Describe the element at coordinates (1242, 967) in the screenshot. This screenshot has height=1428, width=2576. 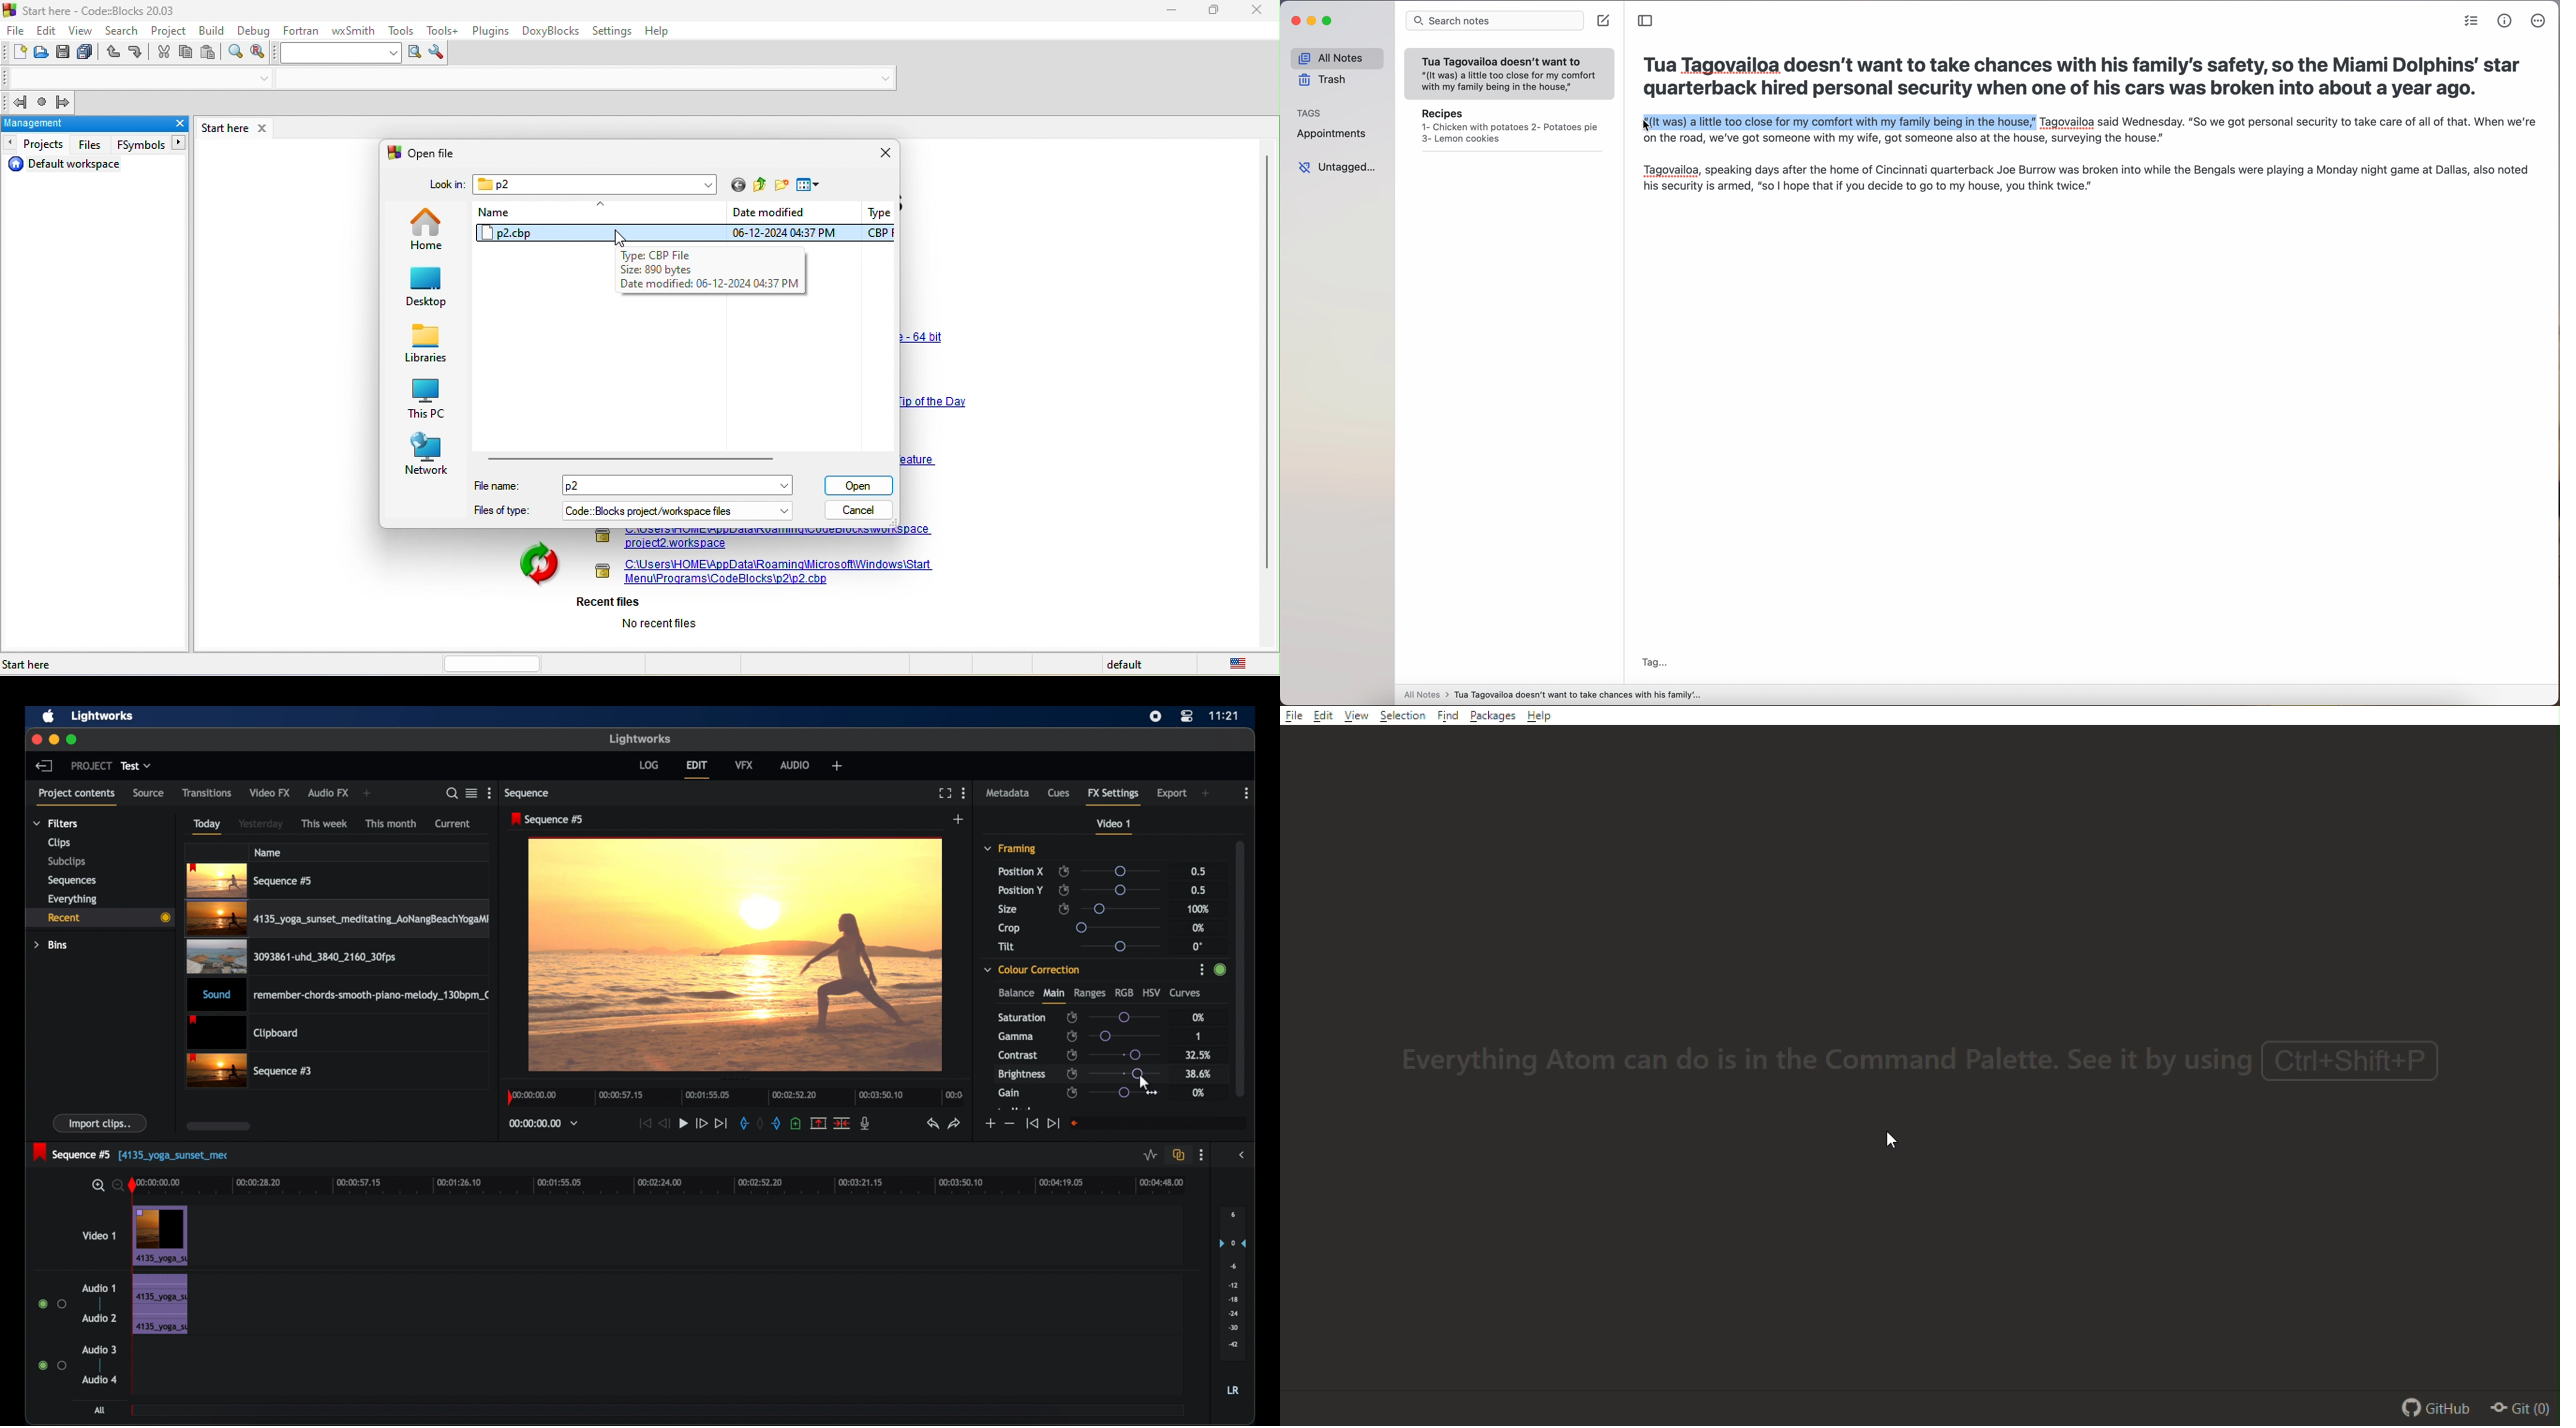
I see `scrollbar` at that location.